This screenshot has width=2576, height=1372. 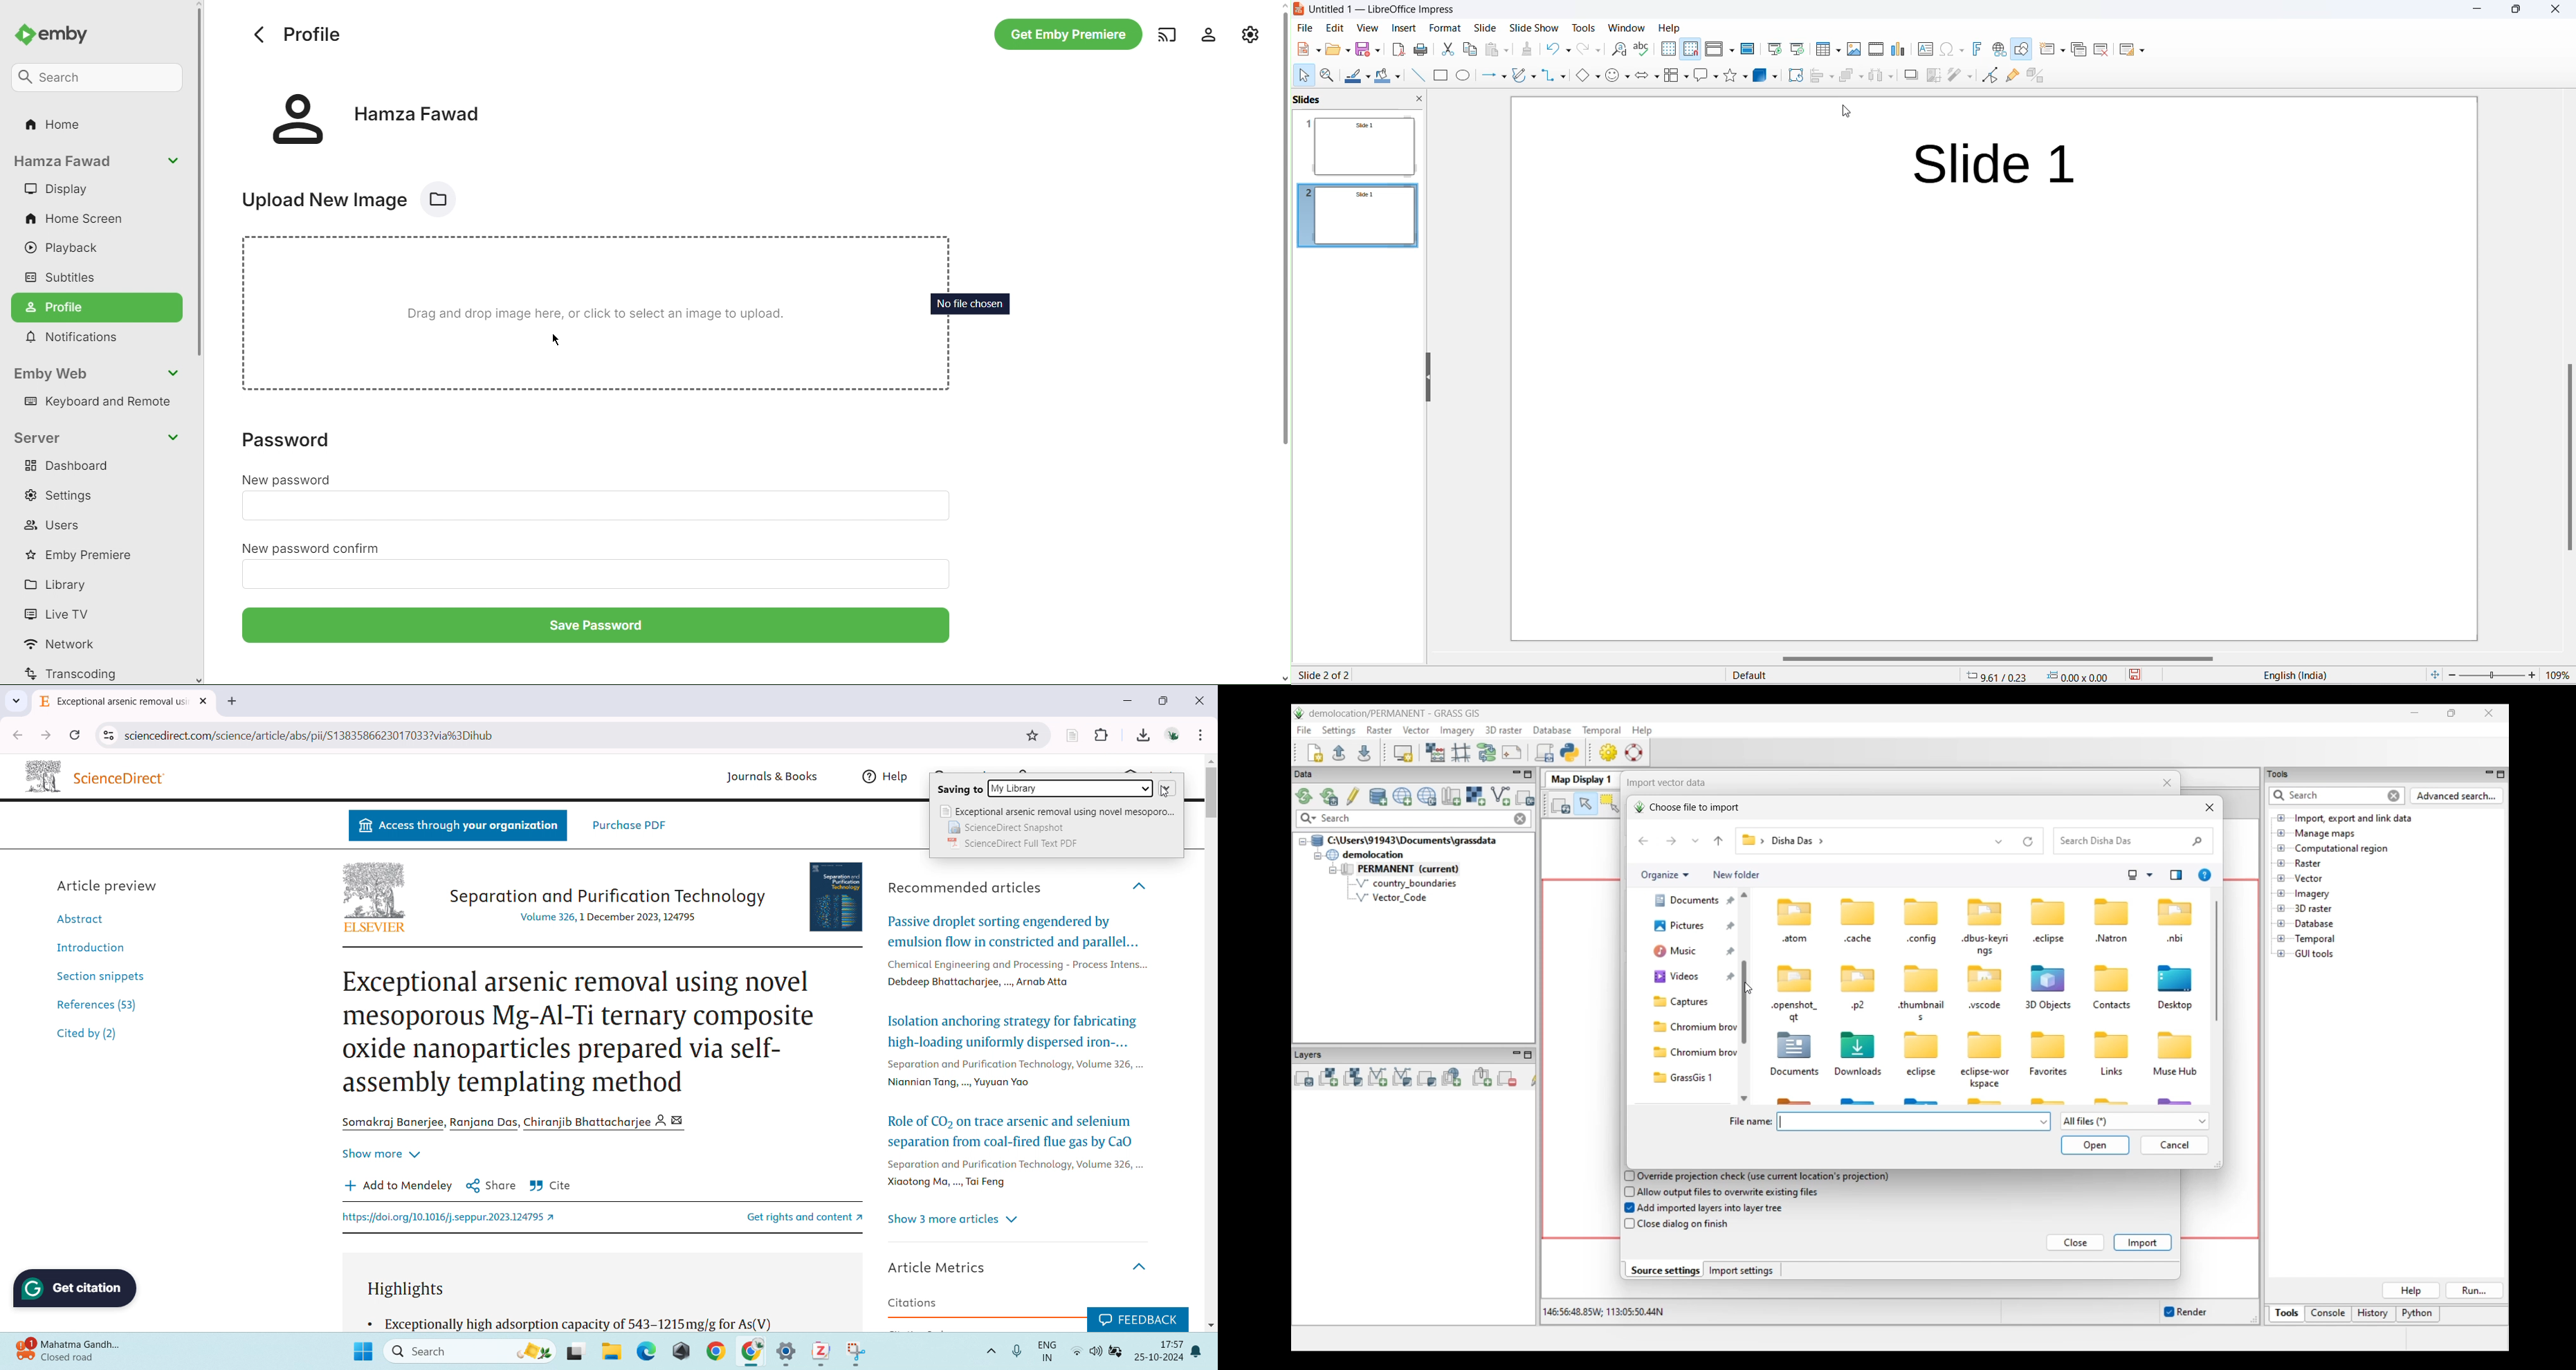 What do you see at coordinates (1250, 33) in the screenshot?
I see `Settings` at bounding box center [1250, 33].